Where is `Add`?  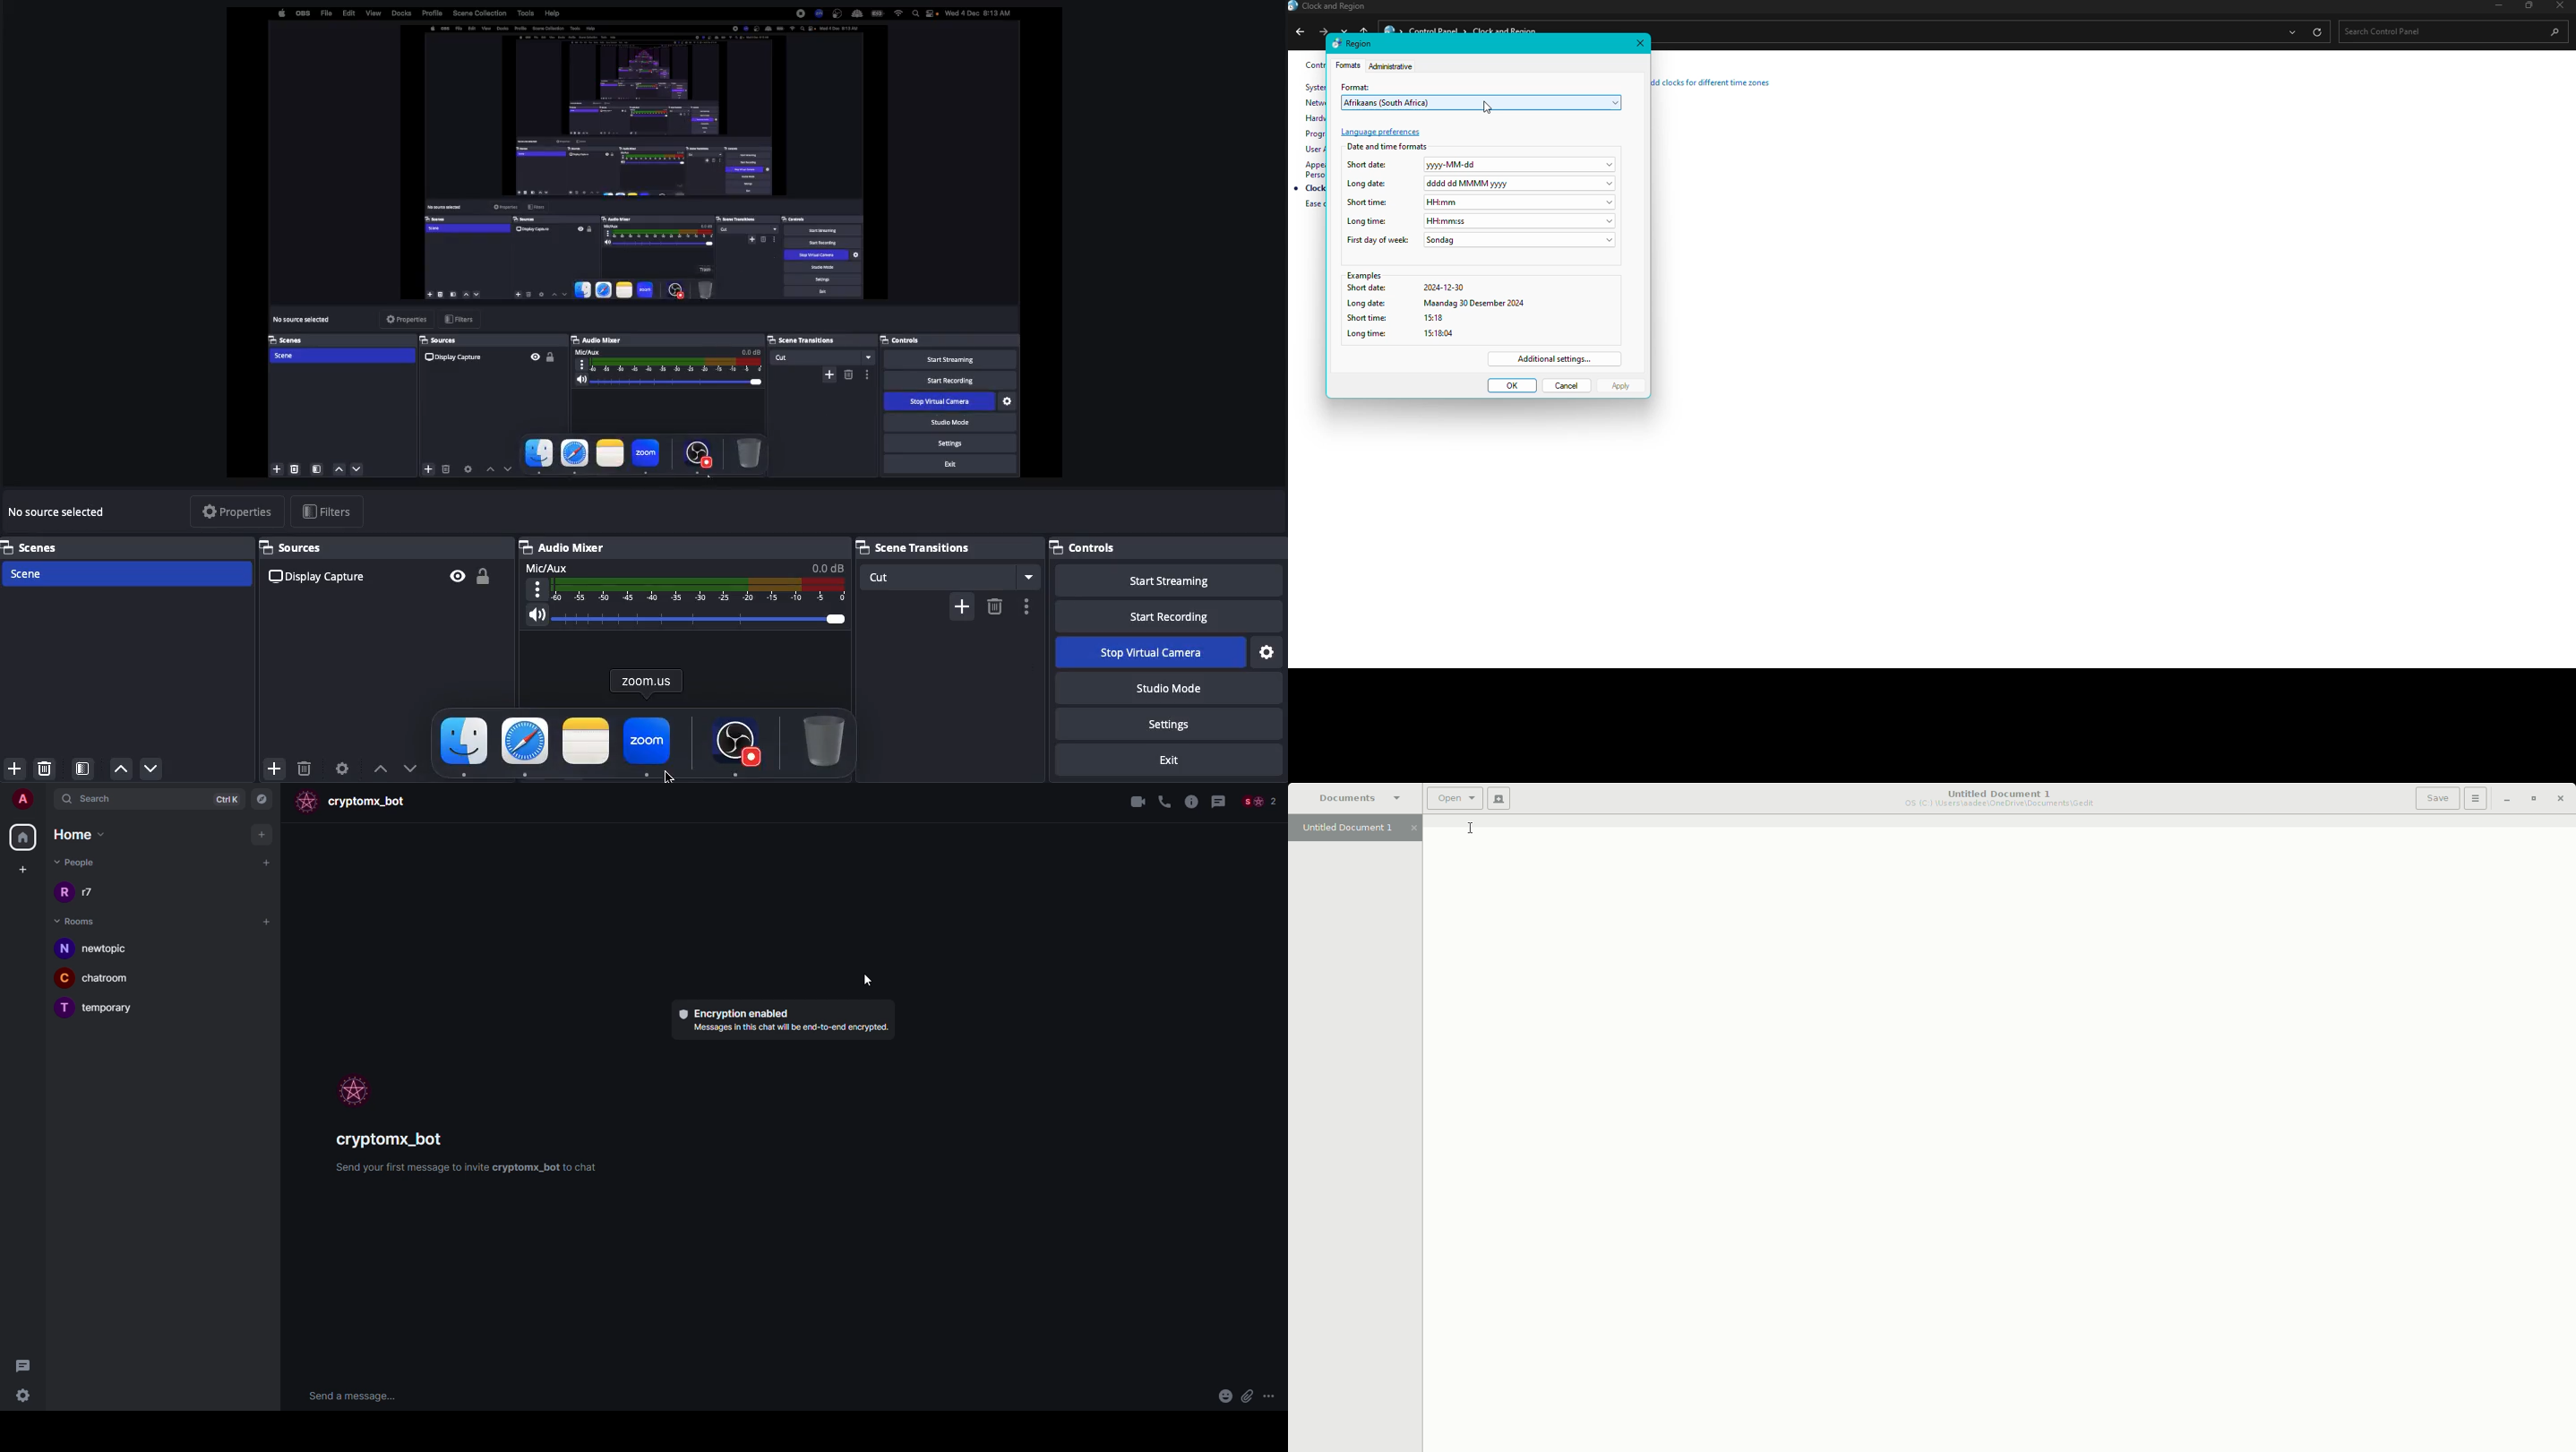 Add is located at coordinates (14, 768).